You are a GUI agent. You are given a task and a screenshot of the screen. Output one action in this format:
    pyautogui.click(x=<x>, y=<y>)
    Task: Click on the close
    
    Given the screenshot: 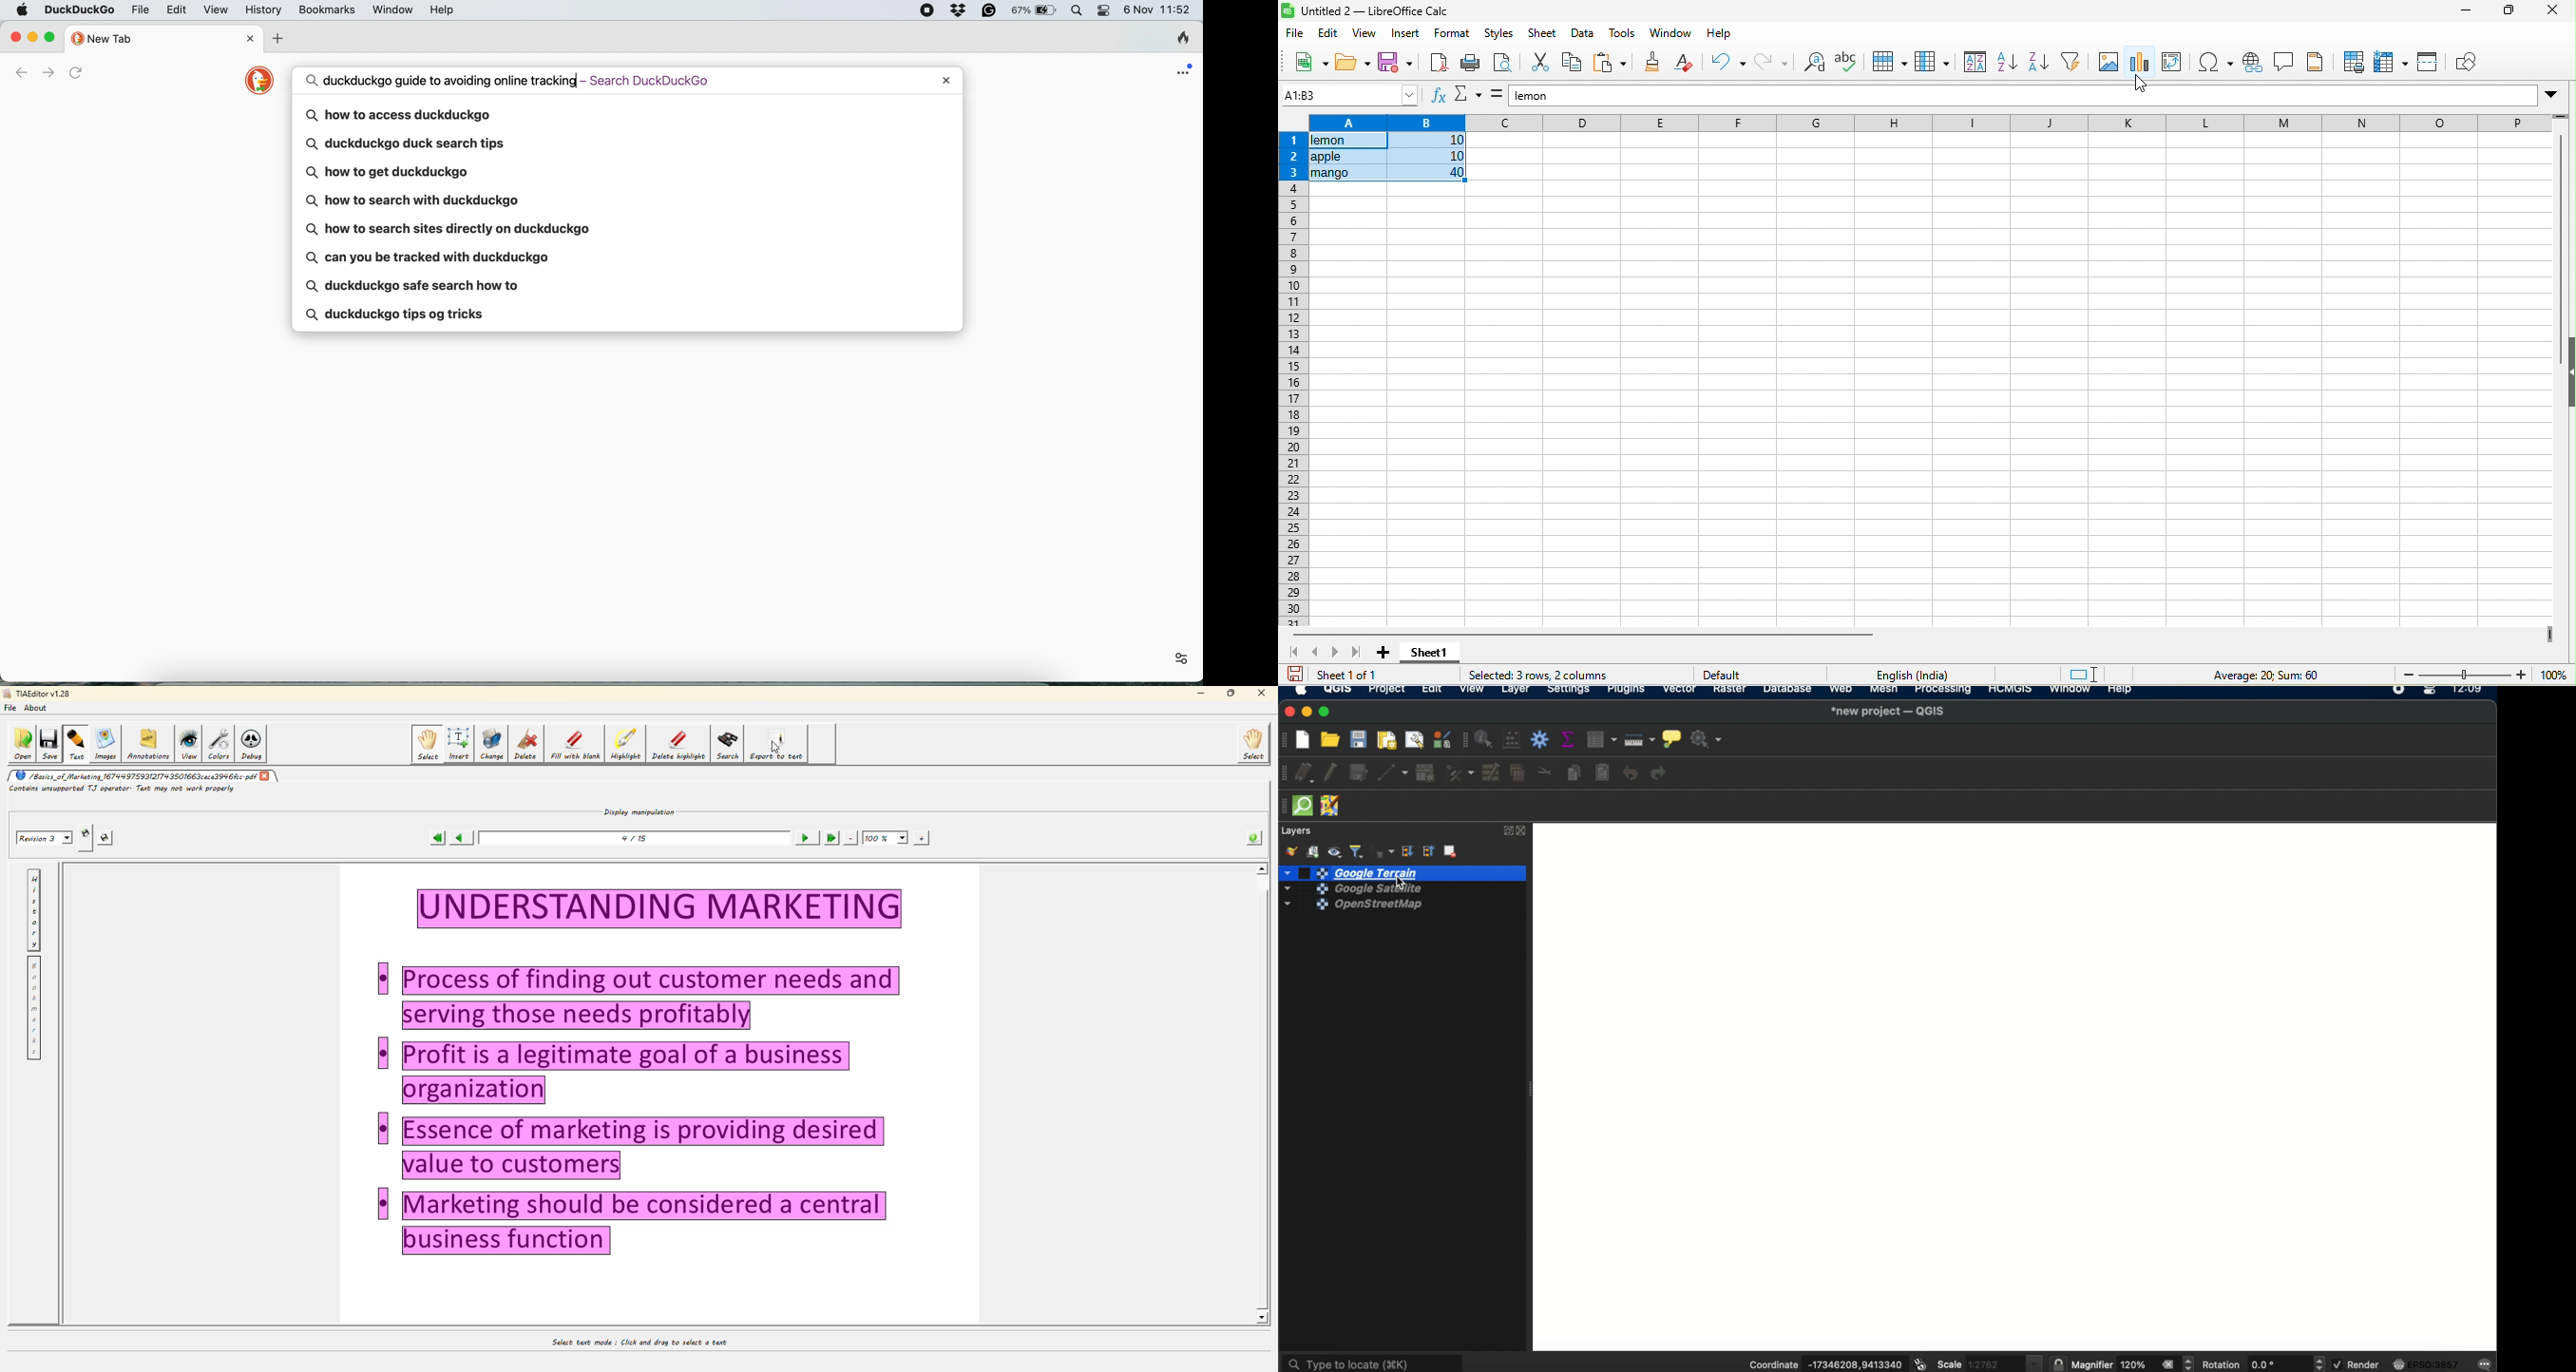 What is the action you would take?
    pyautogui.click(x=2548, y=12)
    